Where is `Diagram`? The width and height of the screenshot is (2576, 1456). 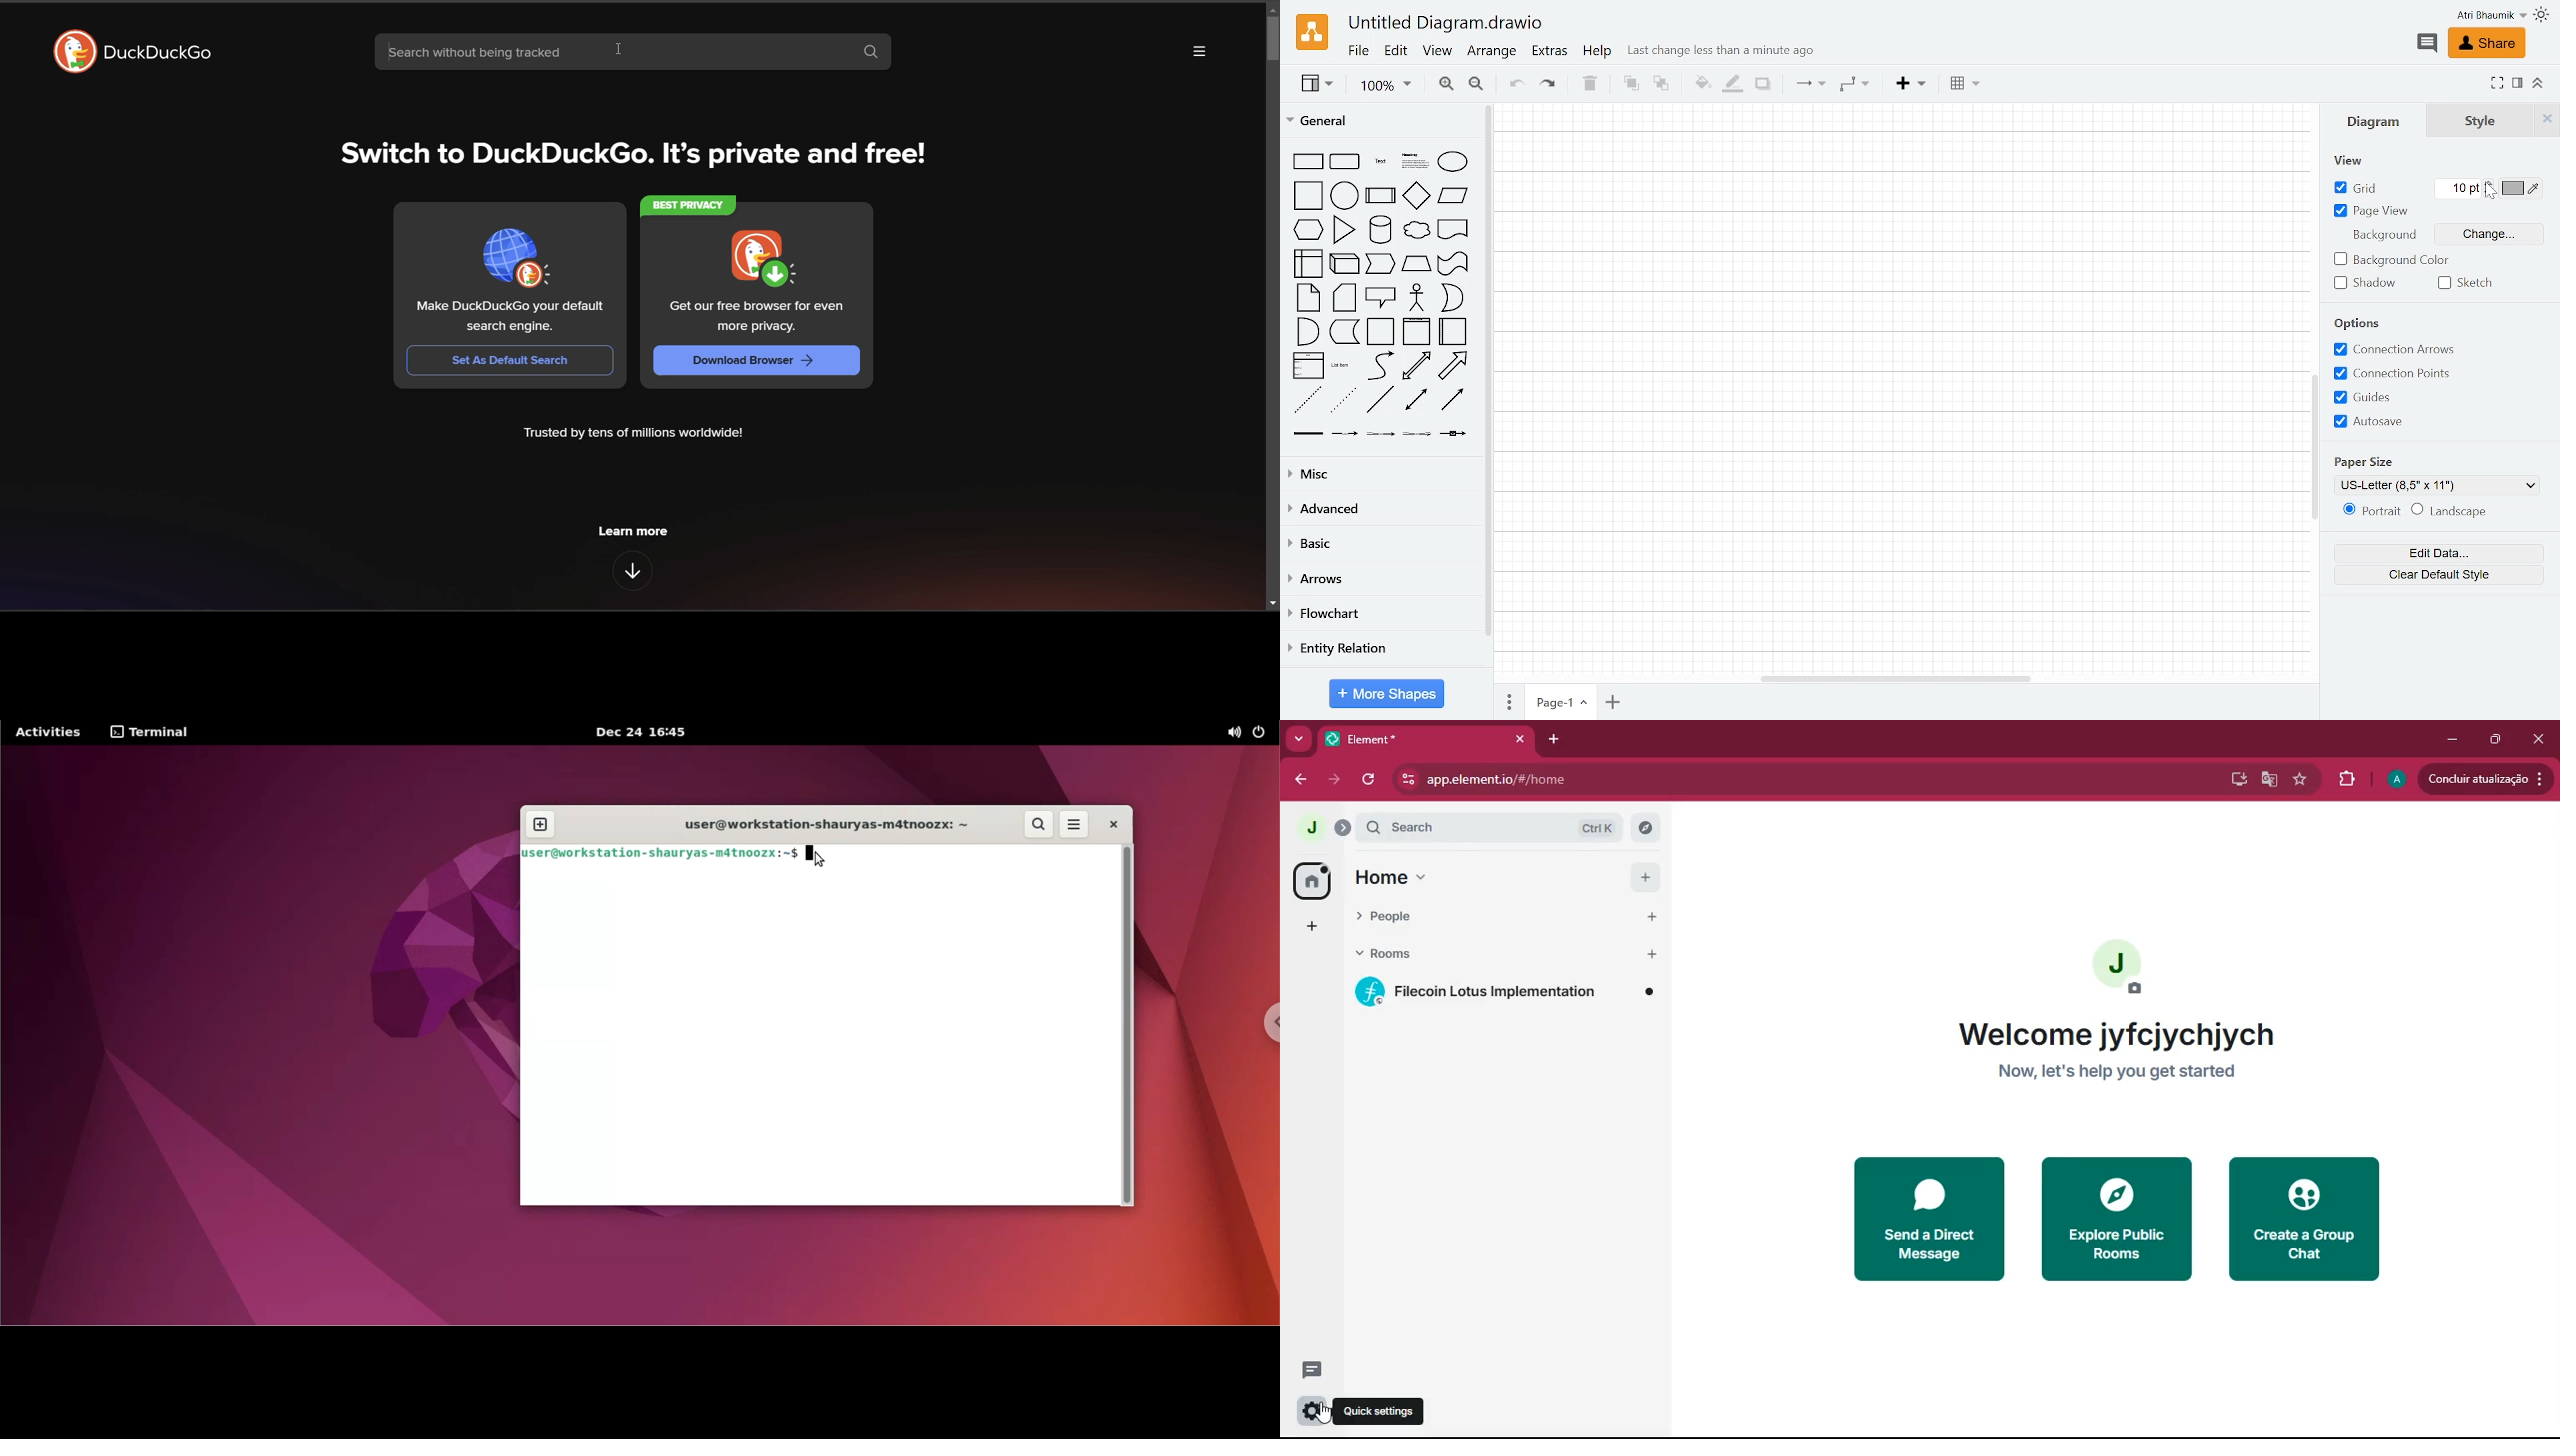
Diagram is located at coordinates (2370, 122).